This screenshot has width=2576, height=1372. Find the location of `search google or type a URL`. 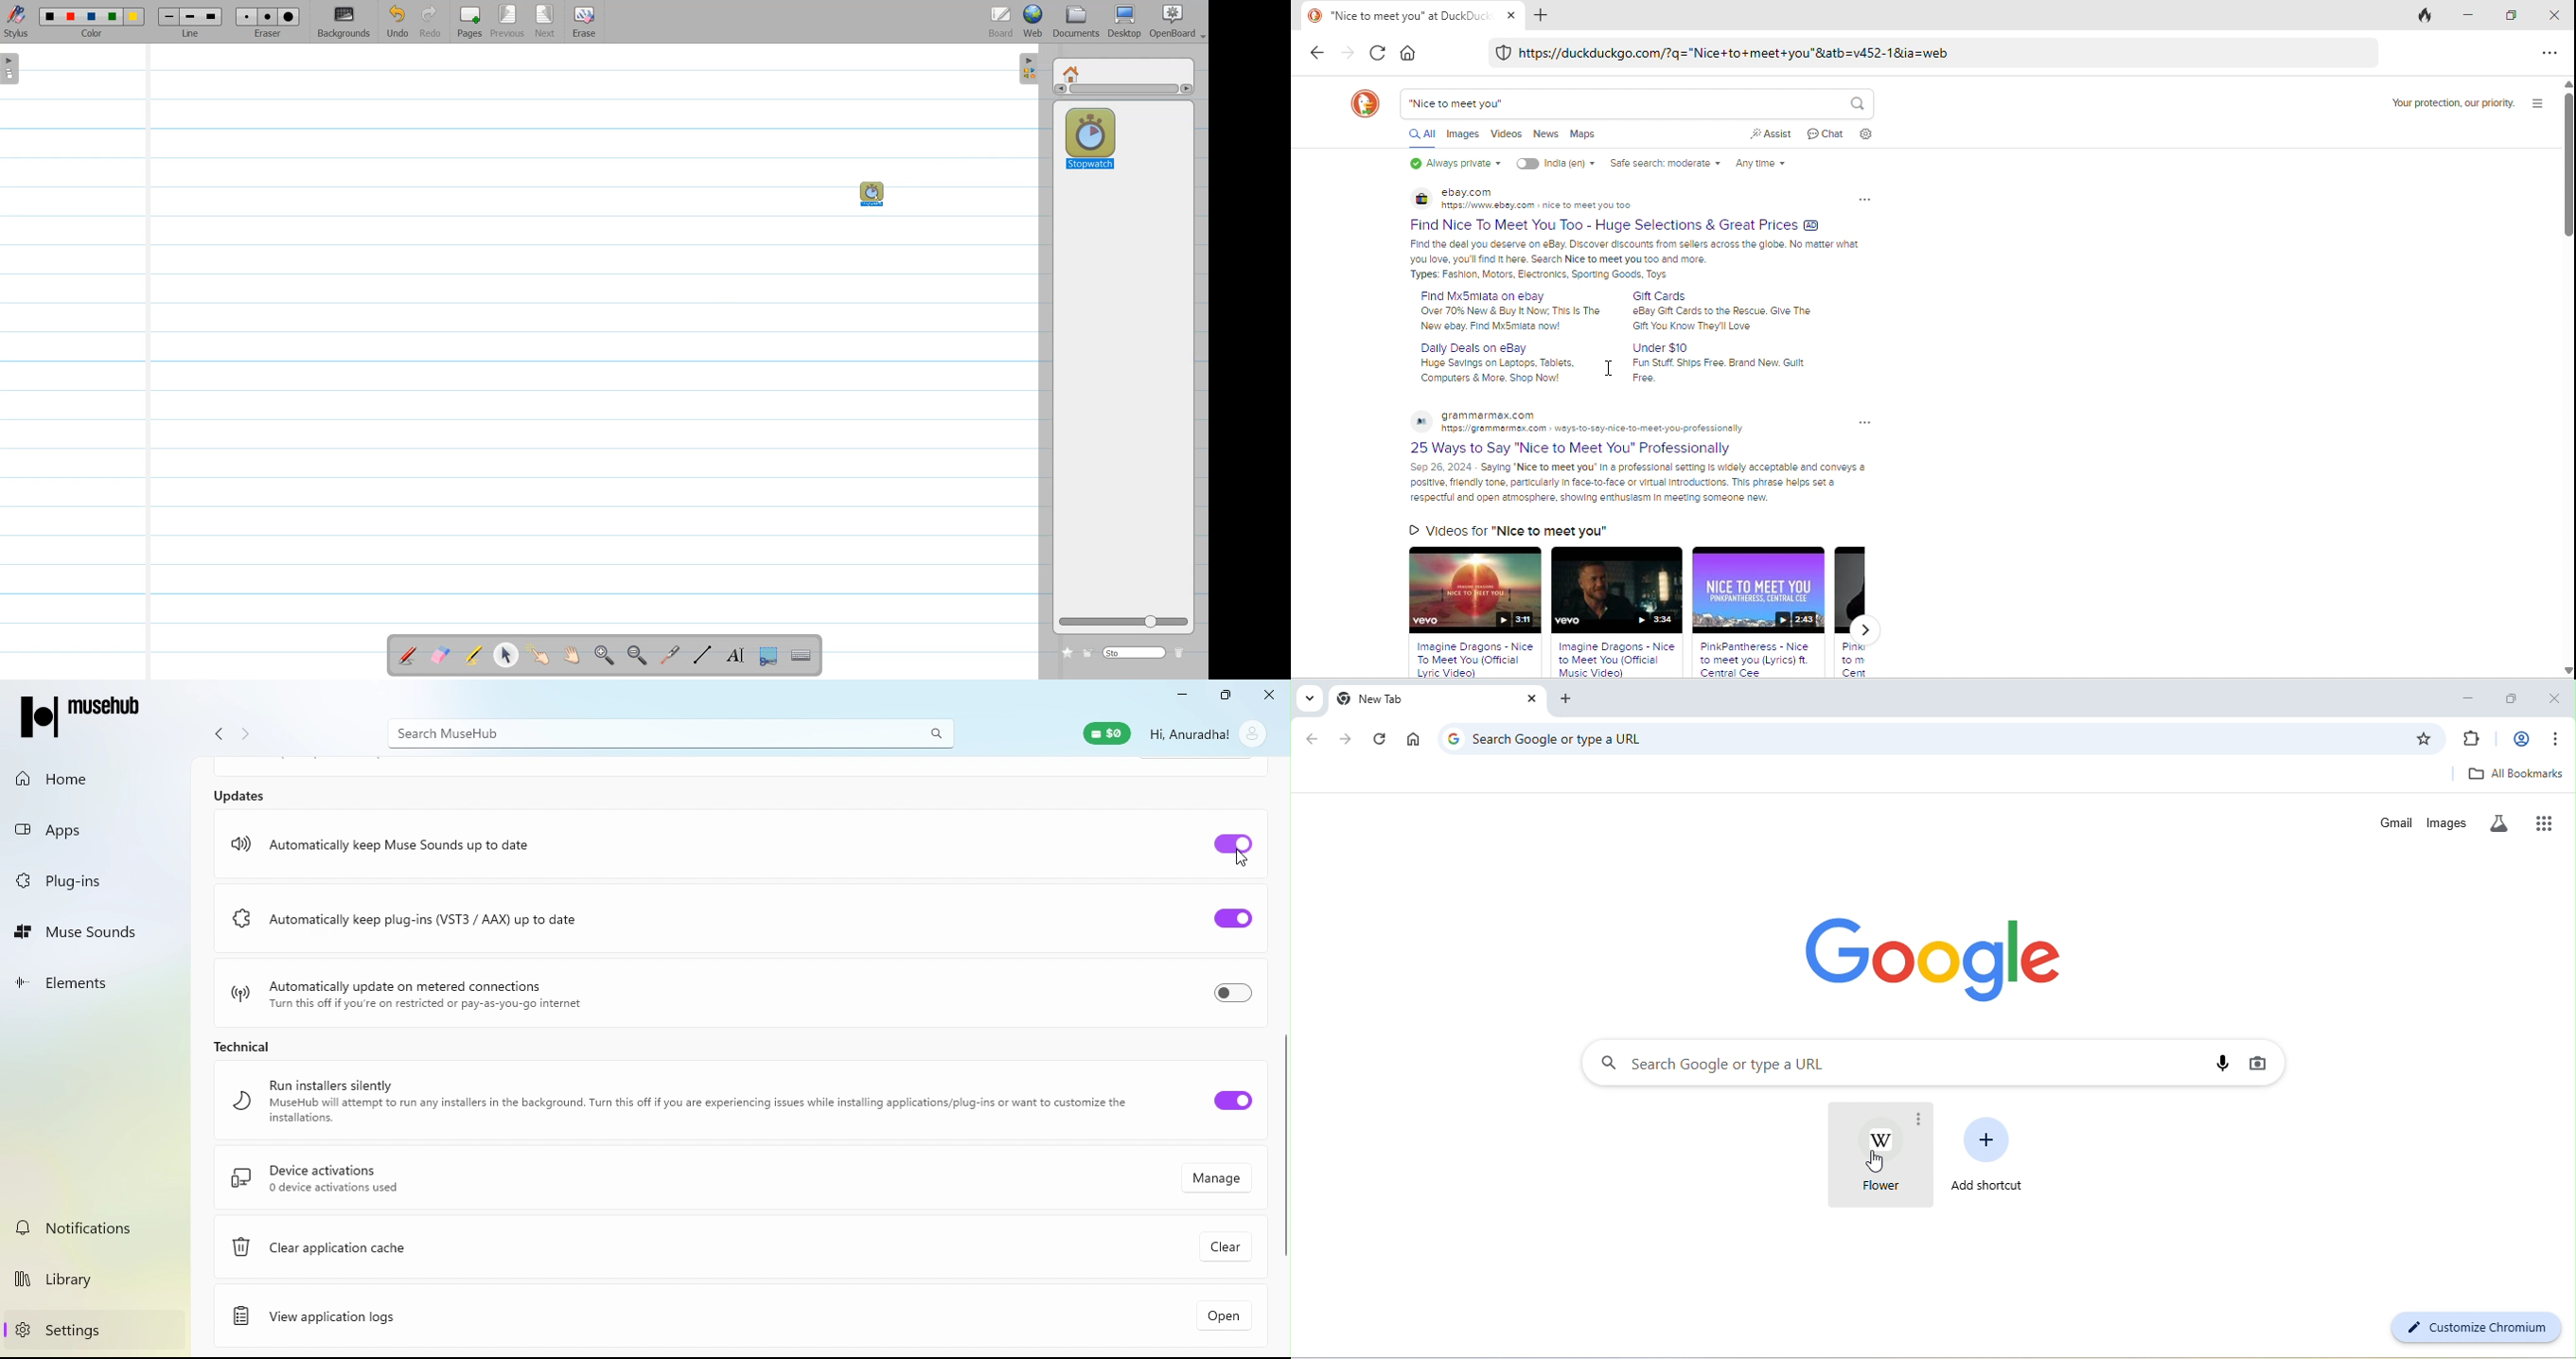

search google or type a URL is located at coordinates (1935, 740).